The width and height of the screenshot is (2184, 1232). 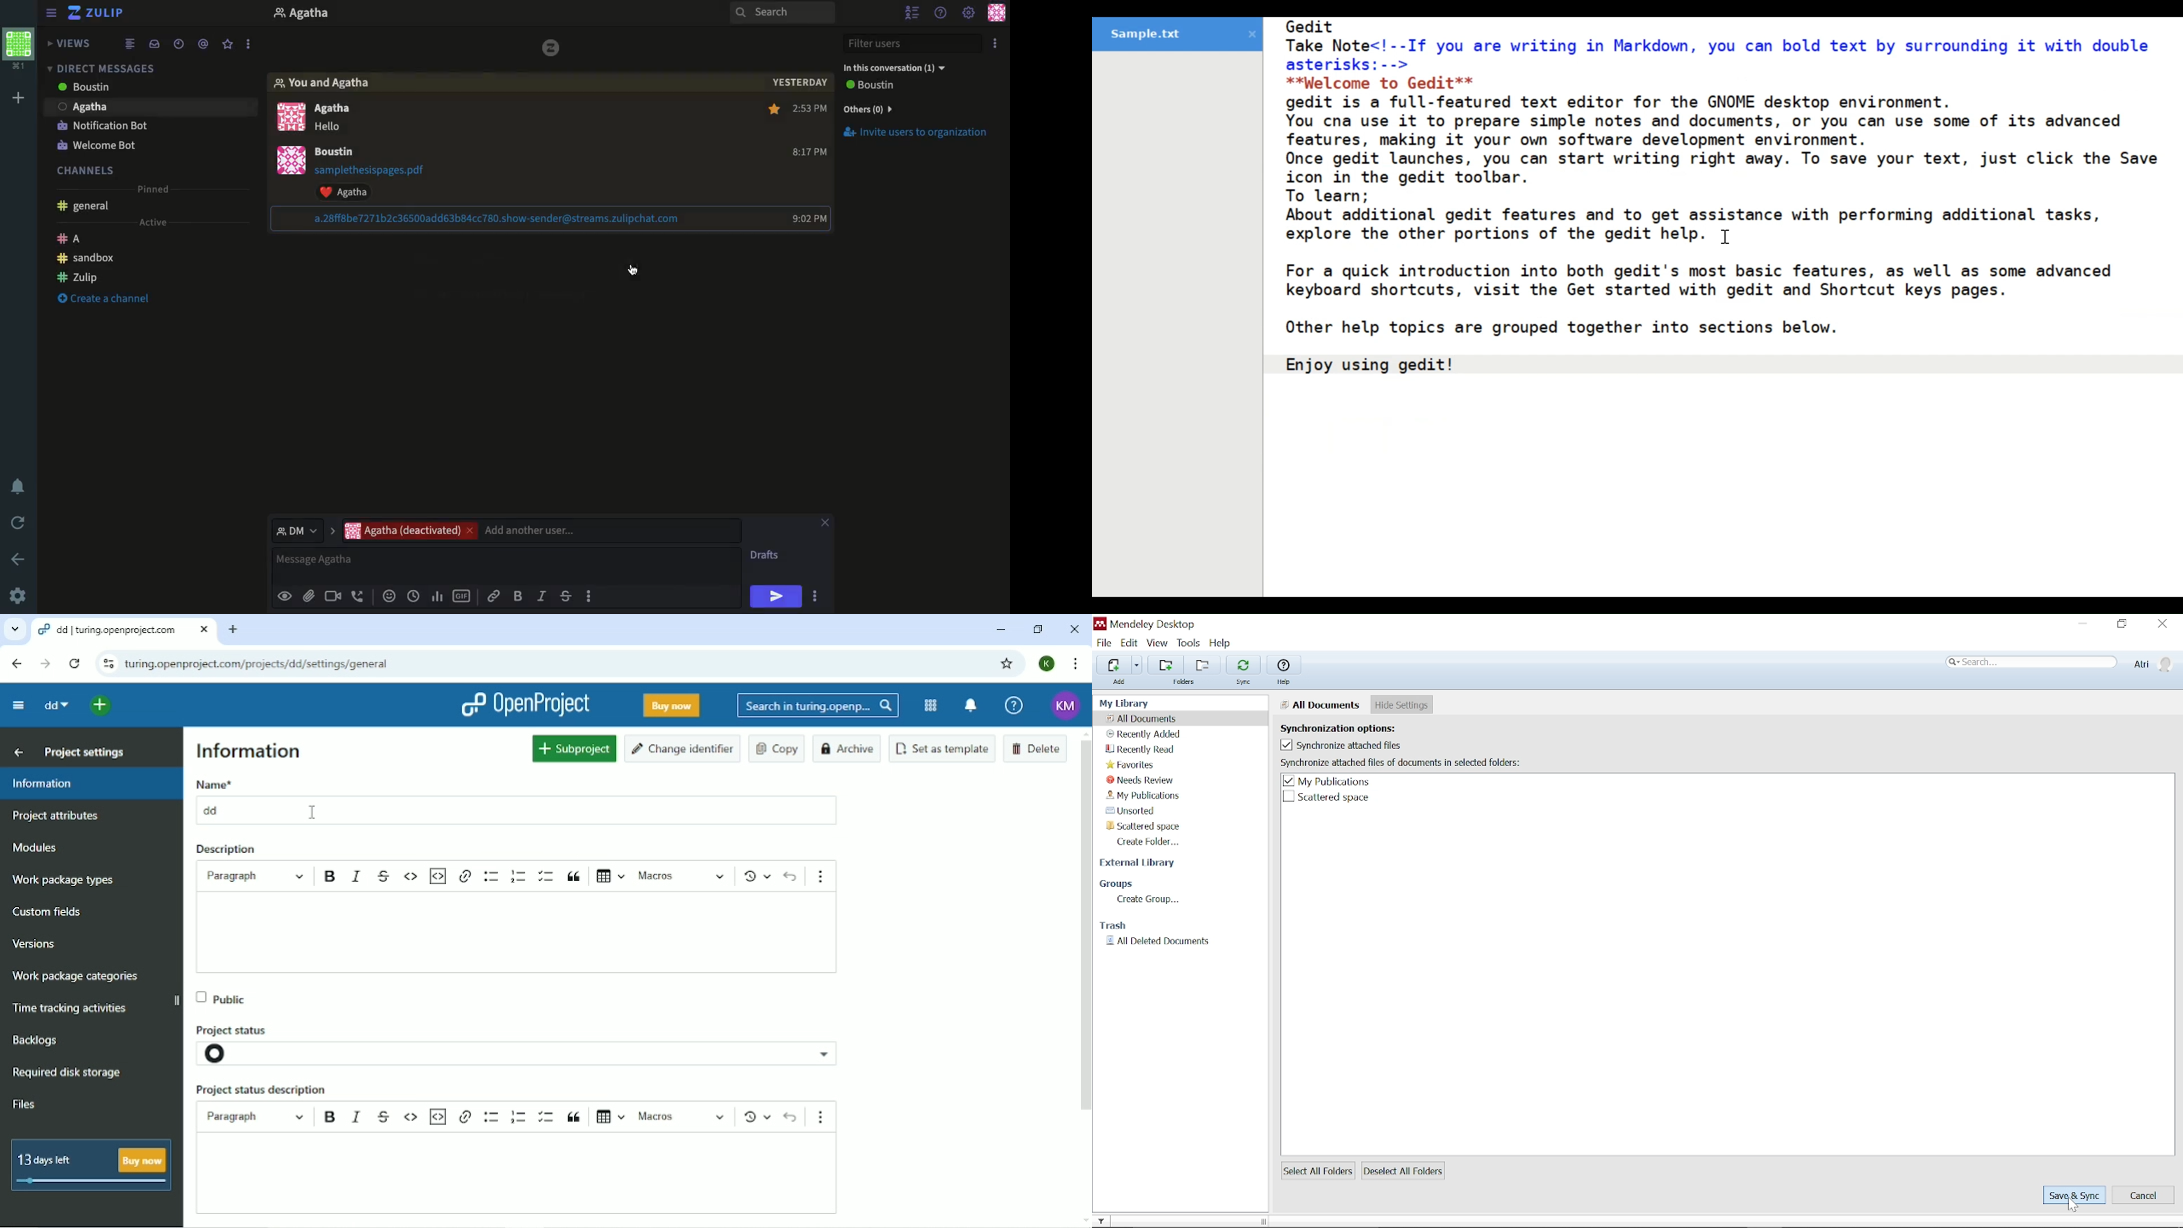 I want to click on All deleted documents, so click(x=1157, y=941).